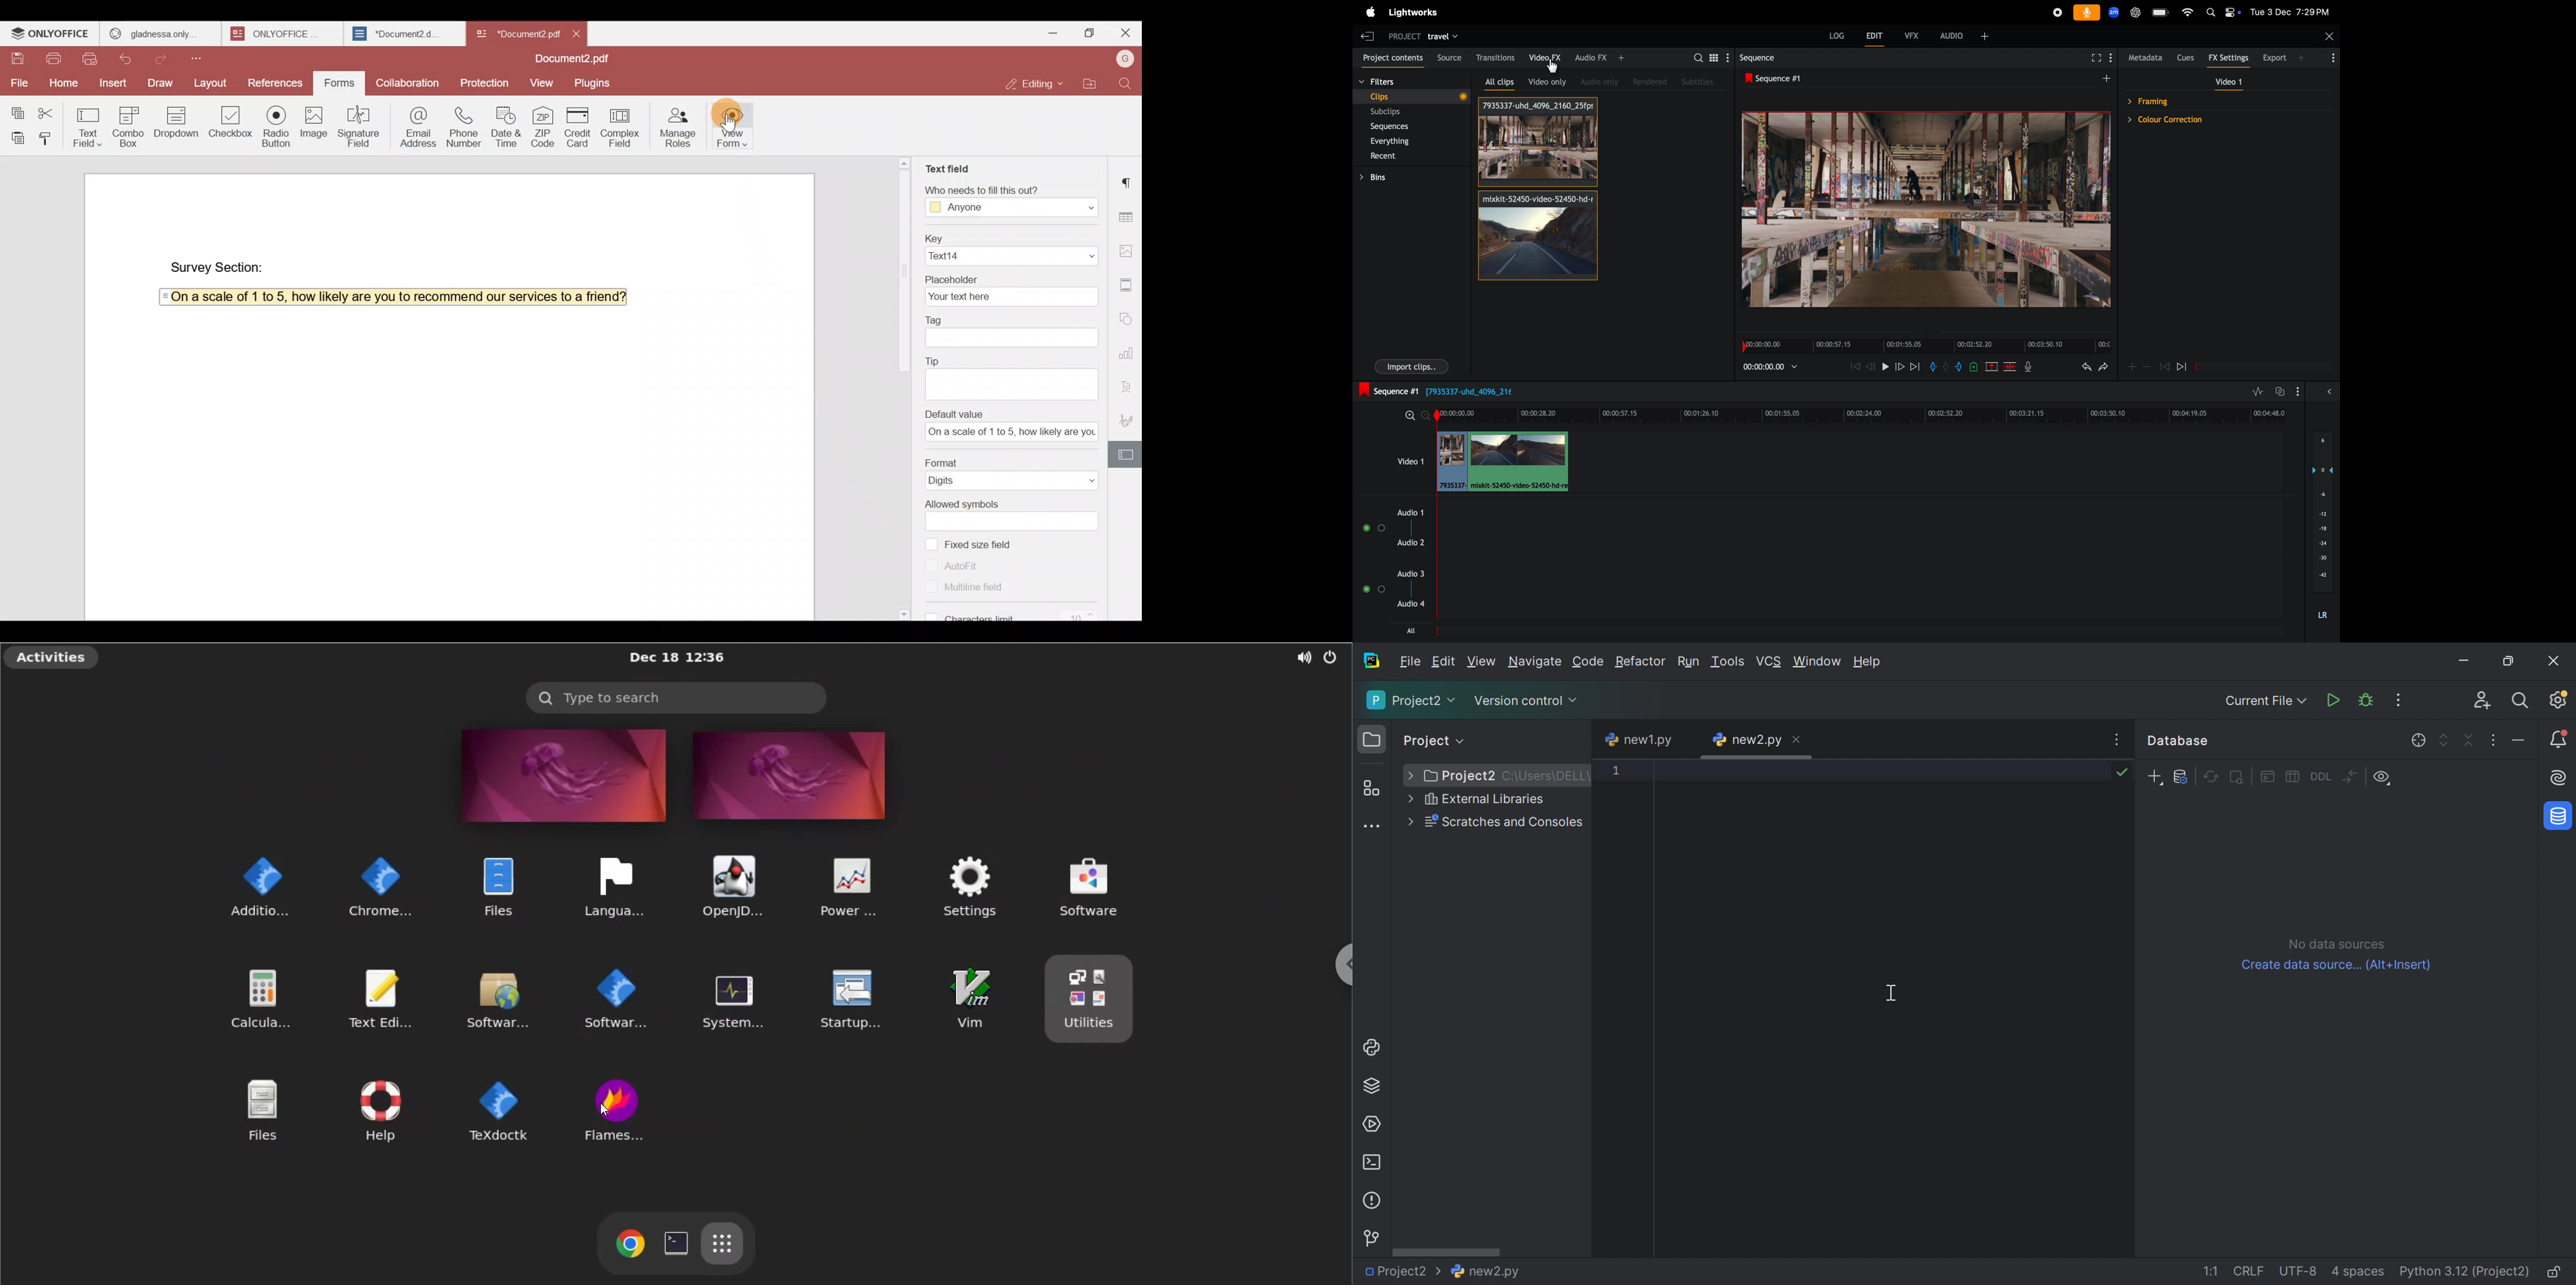  Describe the element at coordinates (1448, 35) in the screenshot. I see `travel` at that location.